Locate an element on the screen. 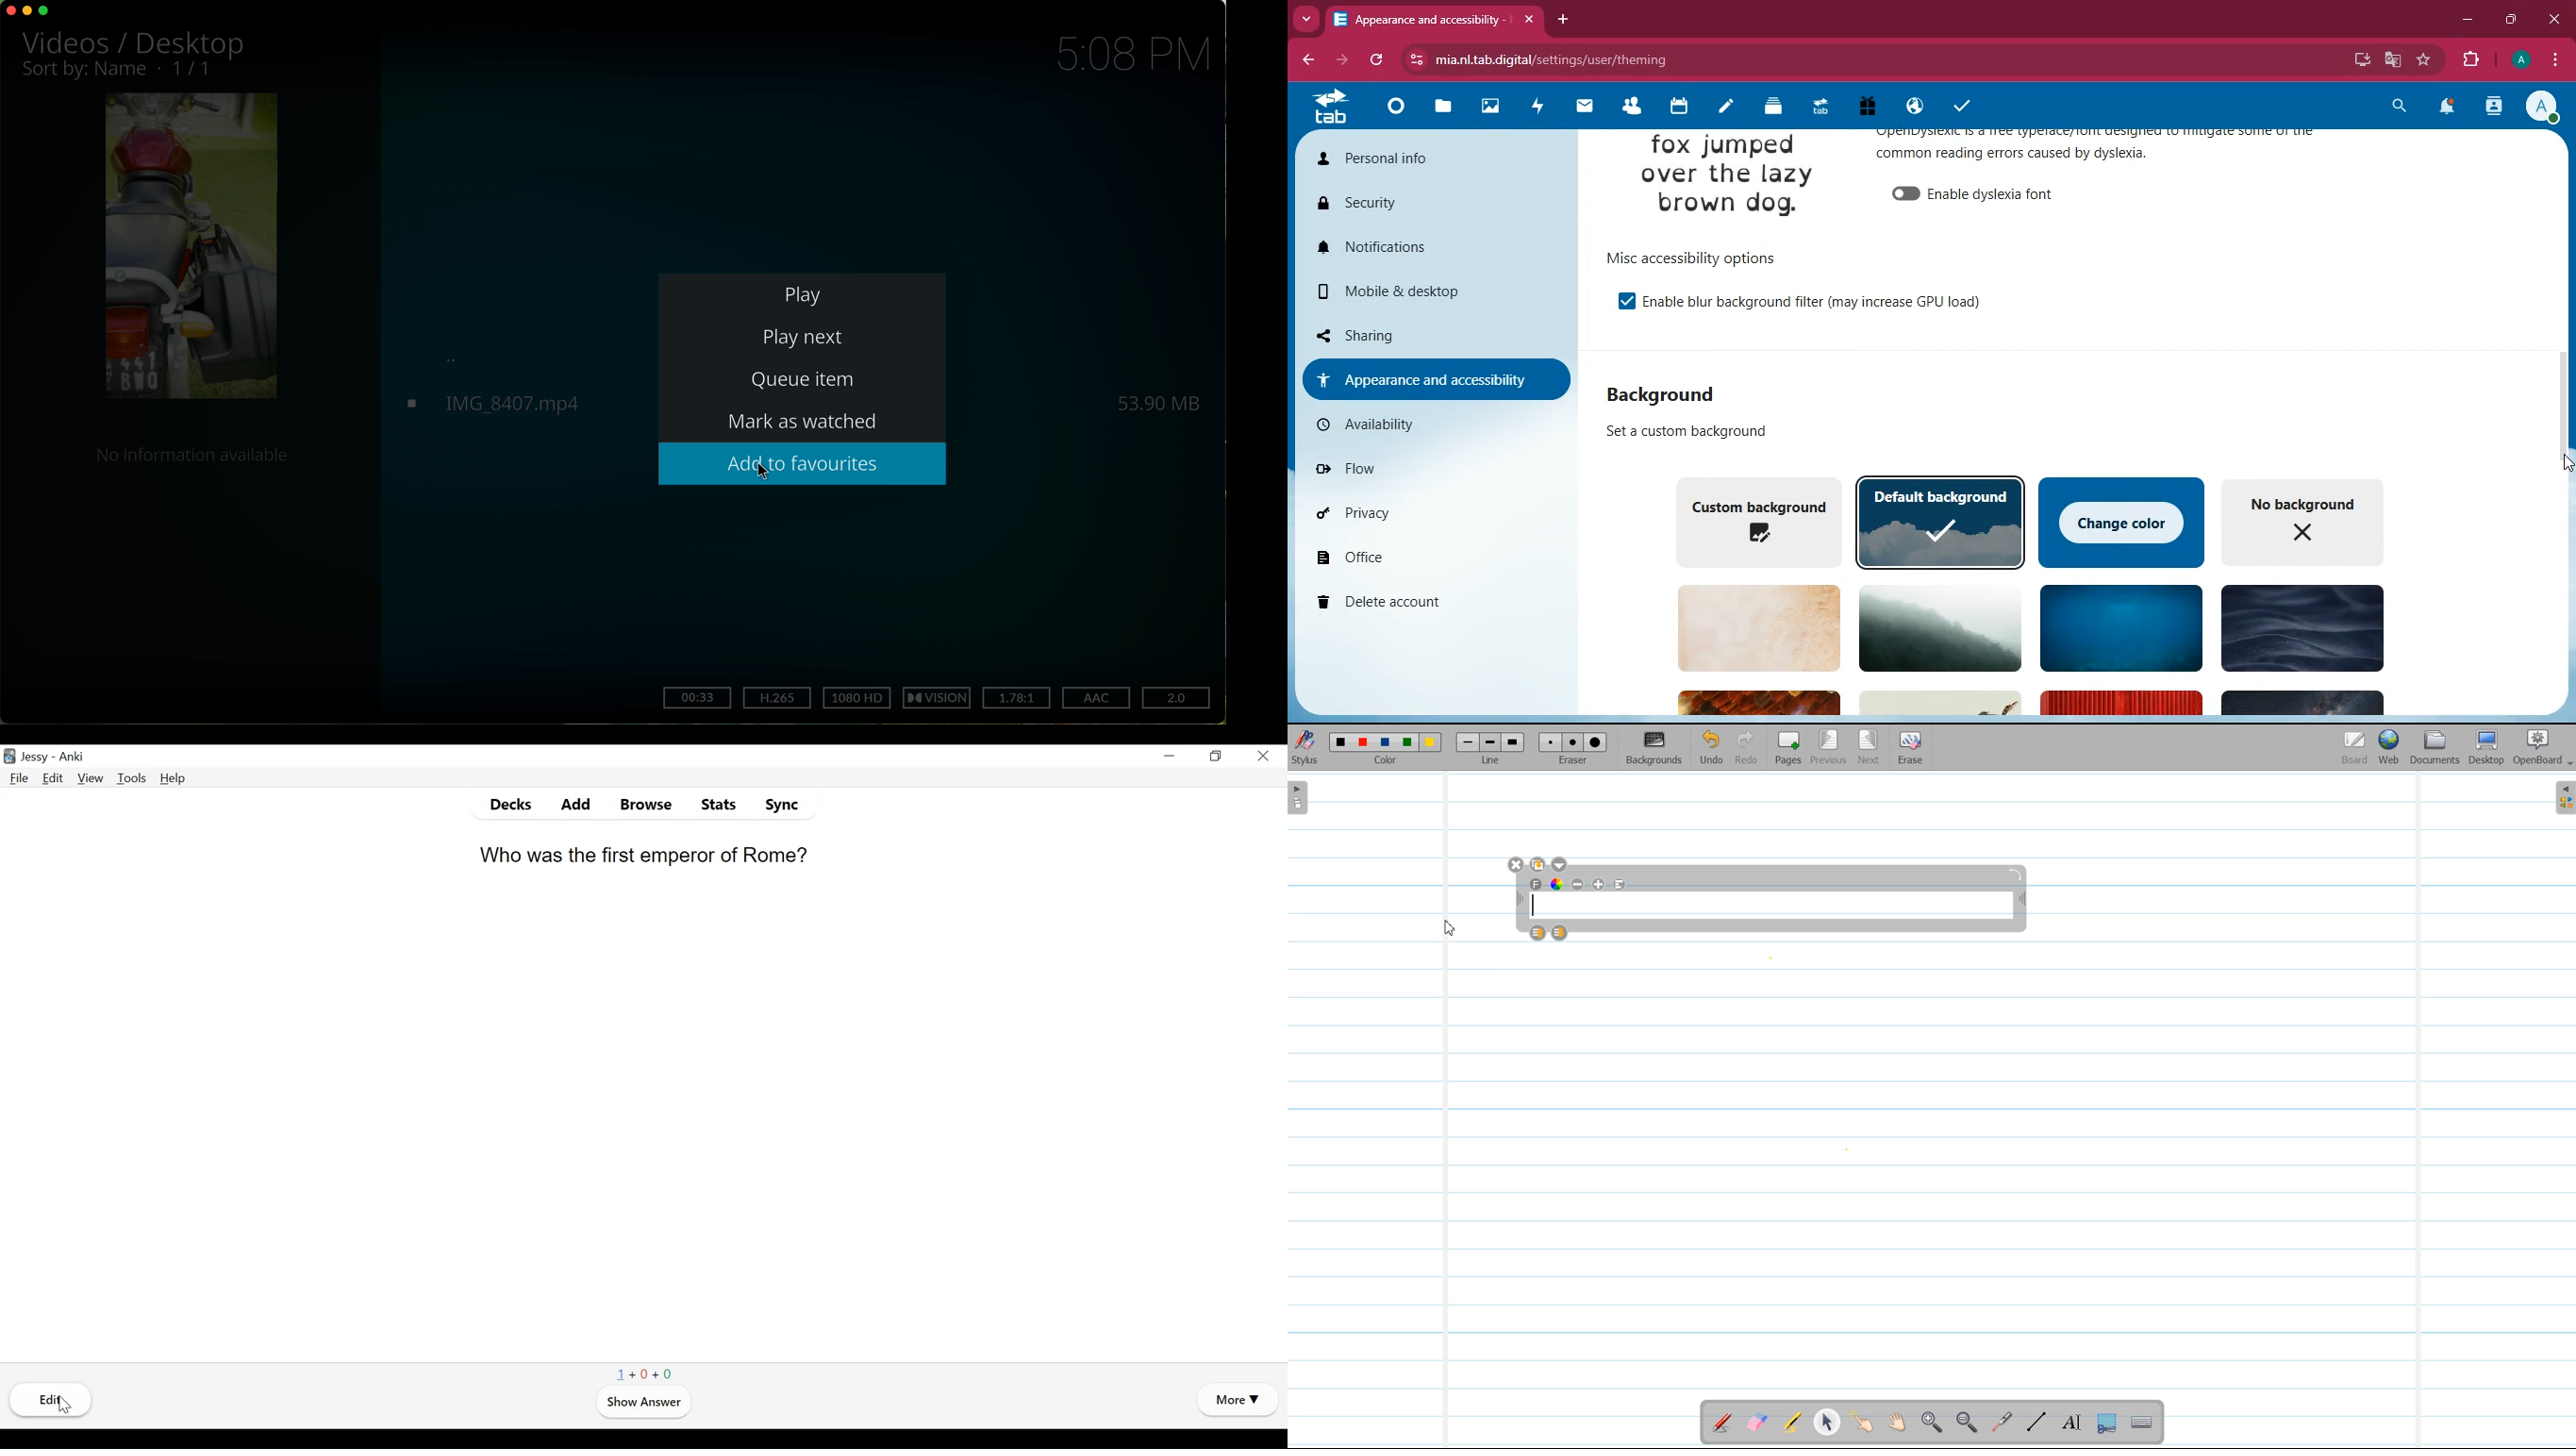 The width and height of the screenshot is (2576, 1456). forward is located at coordinates (1341, 60).